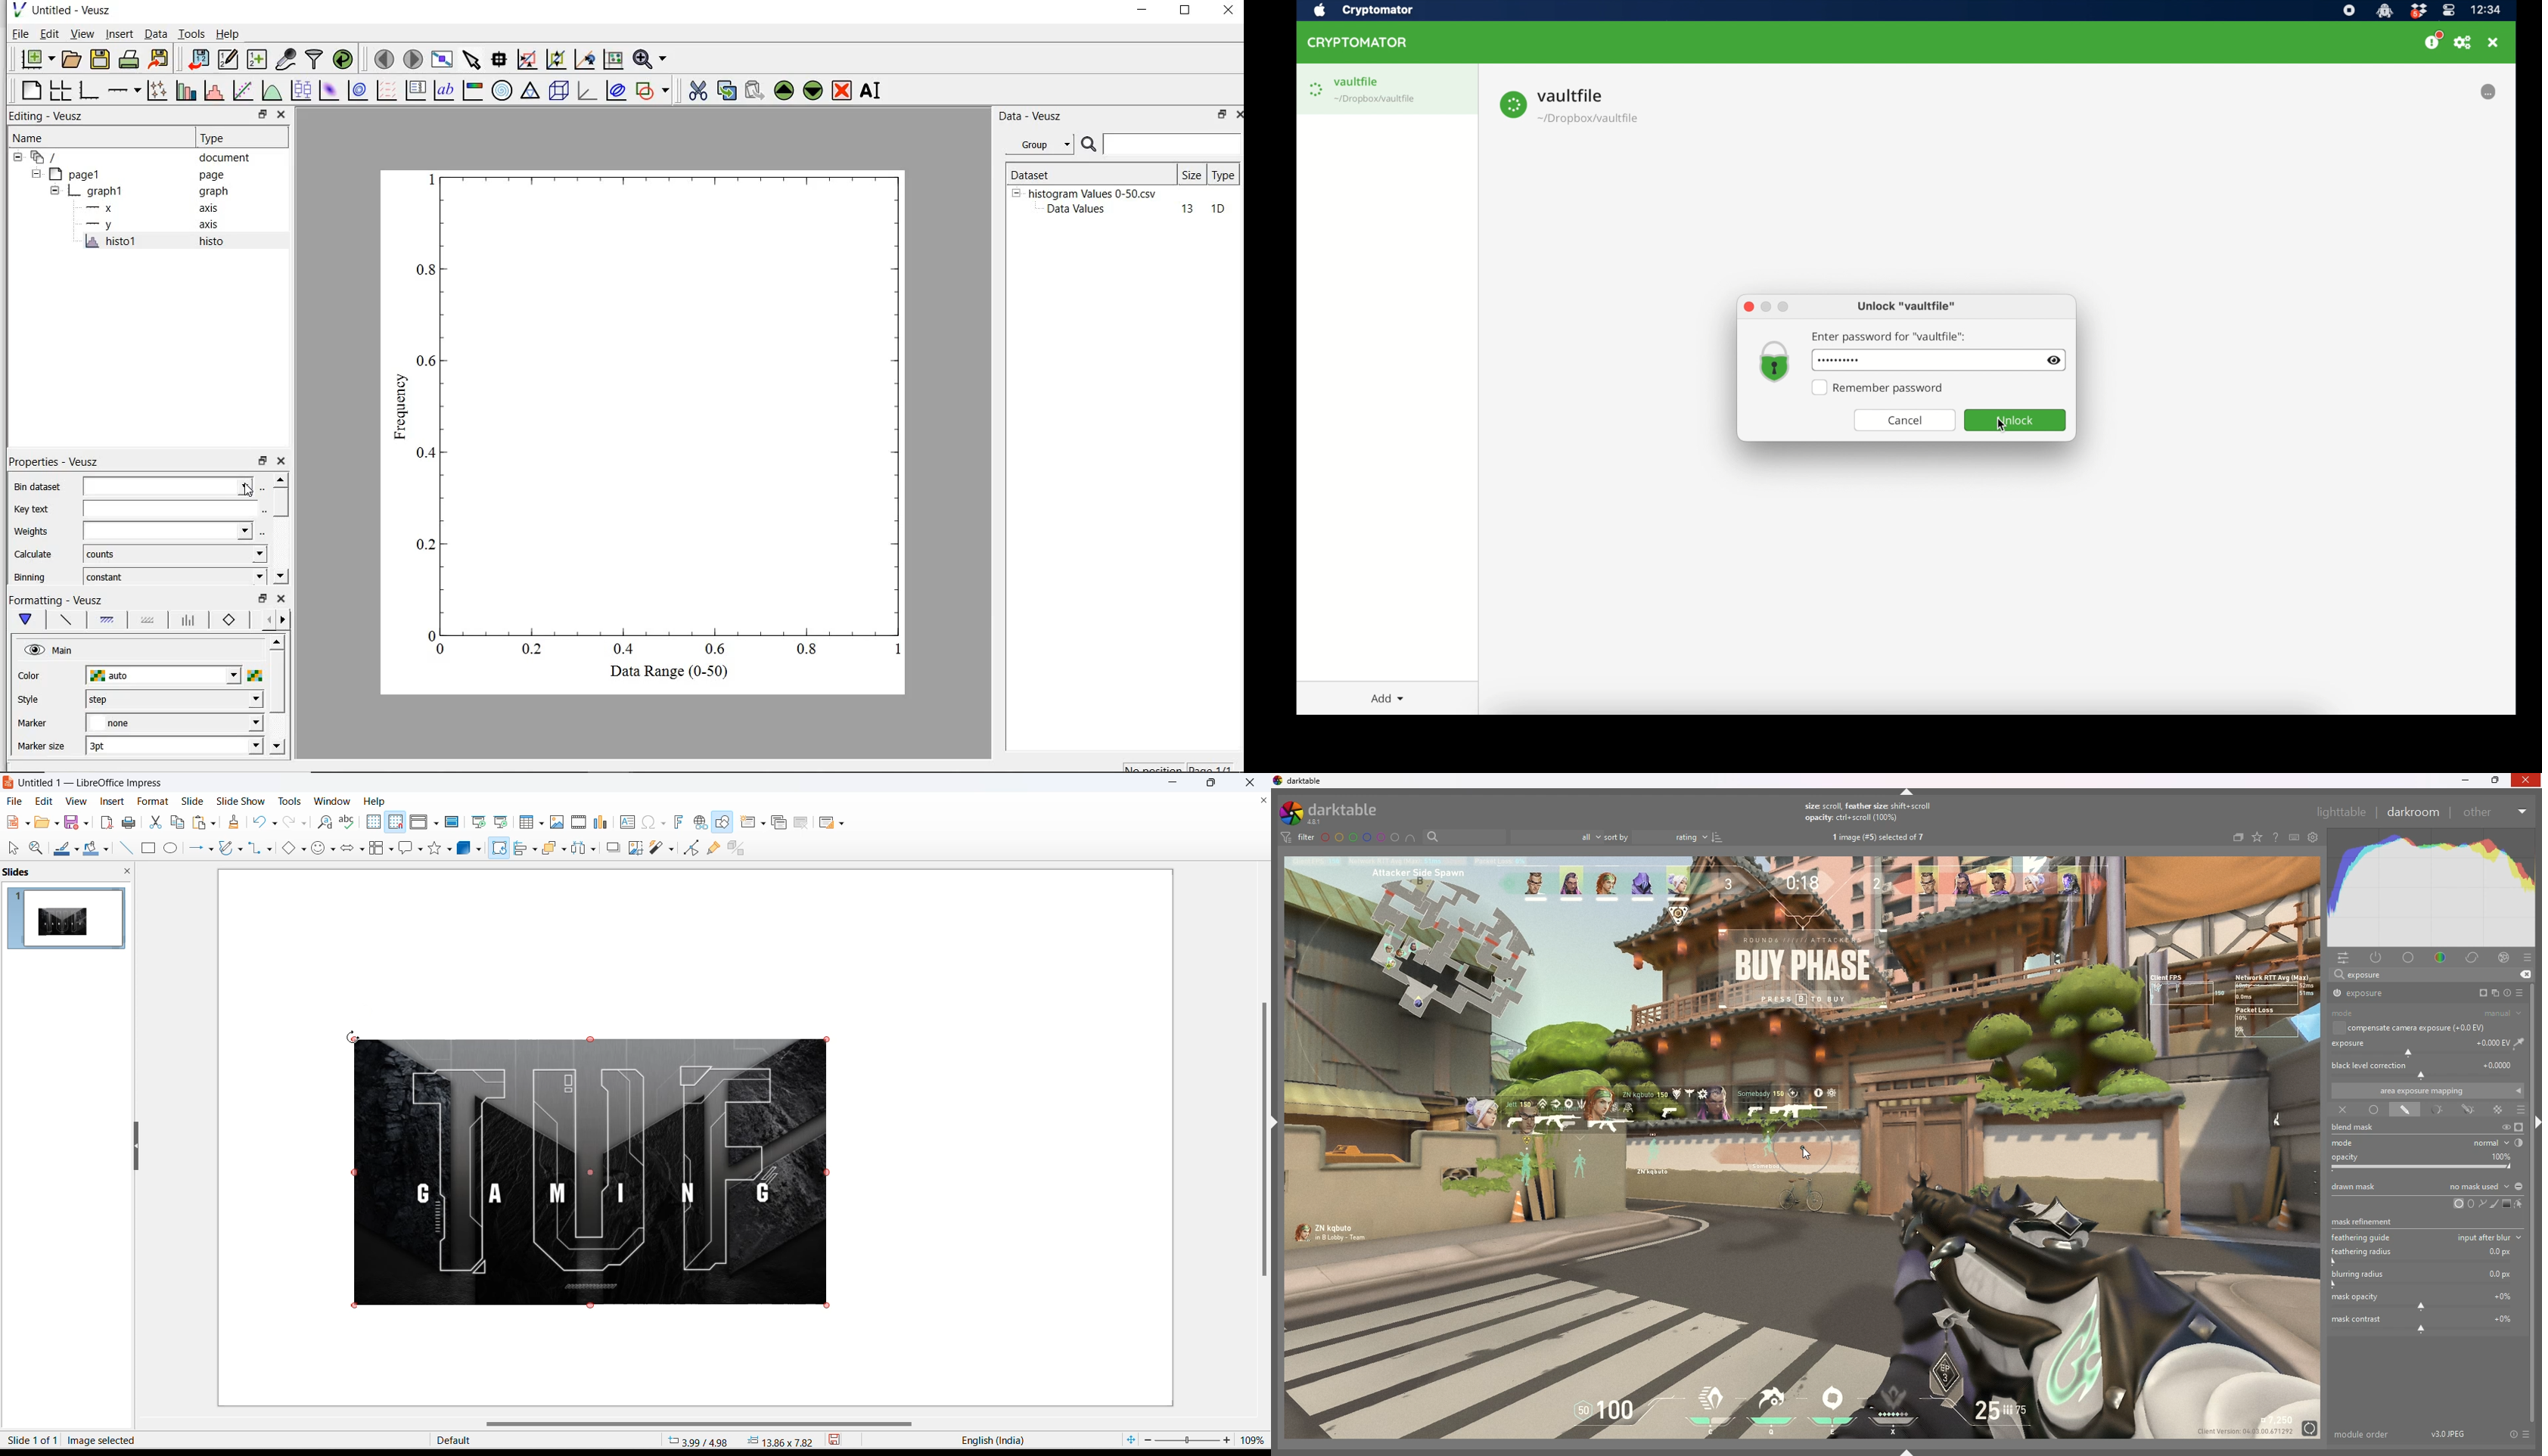 The image size is (2548, 1456). Describe the element at coordinates (146, 621) in the screenshot. I see `fill over` at that location.